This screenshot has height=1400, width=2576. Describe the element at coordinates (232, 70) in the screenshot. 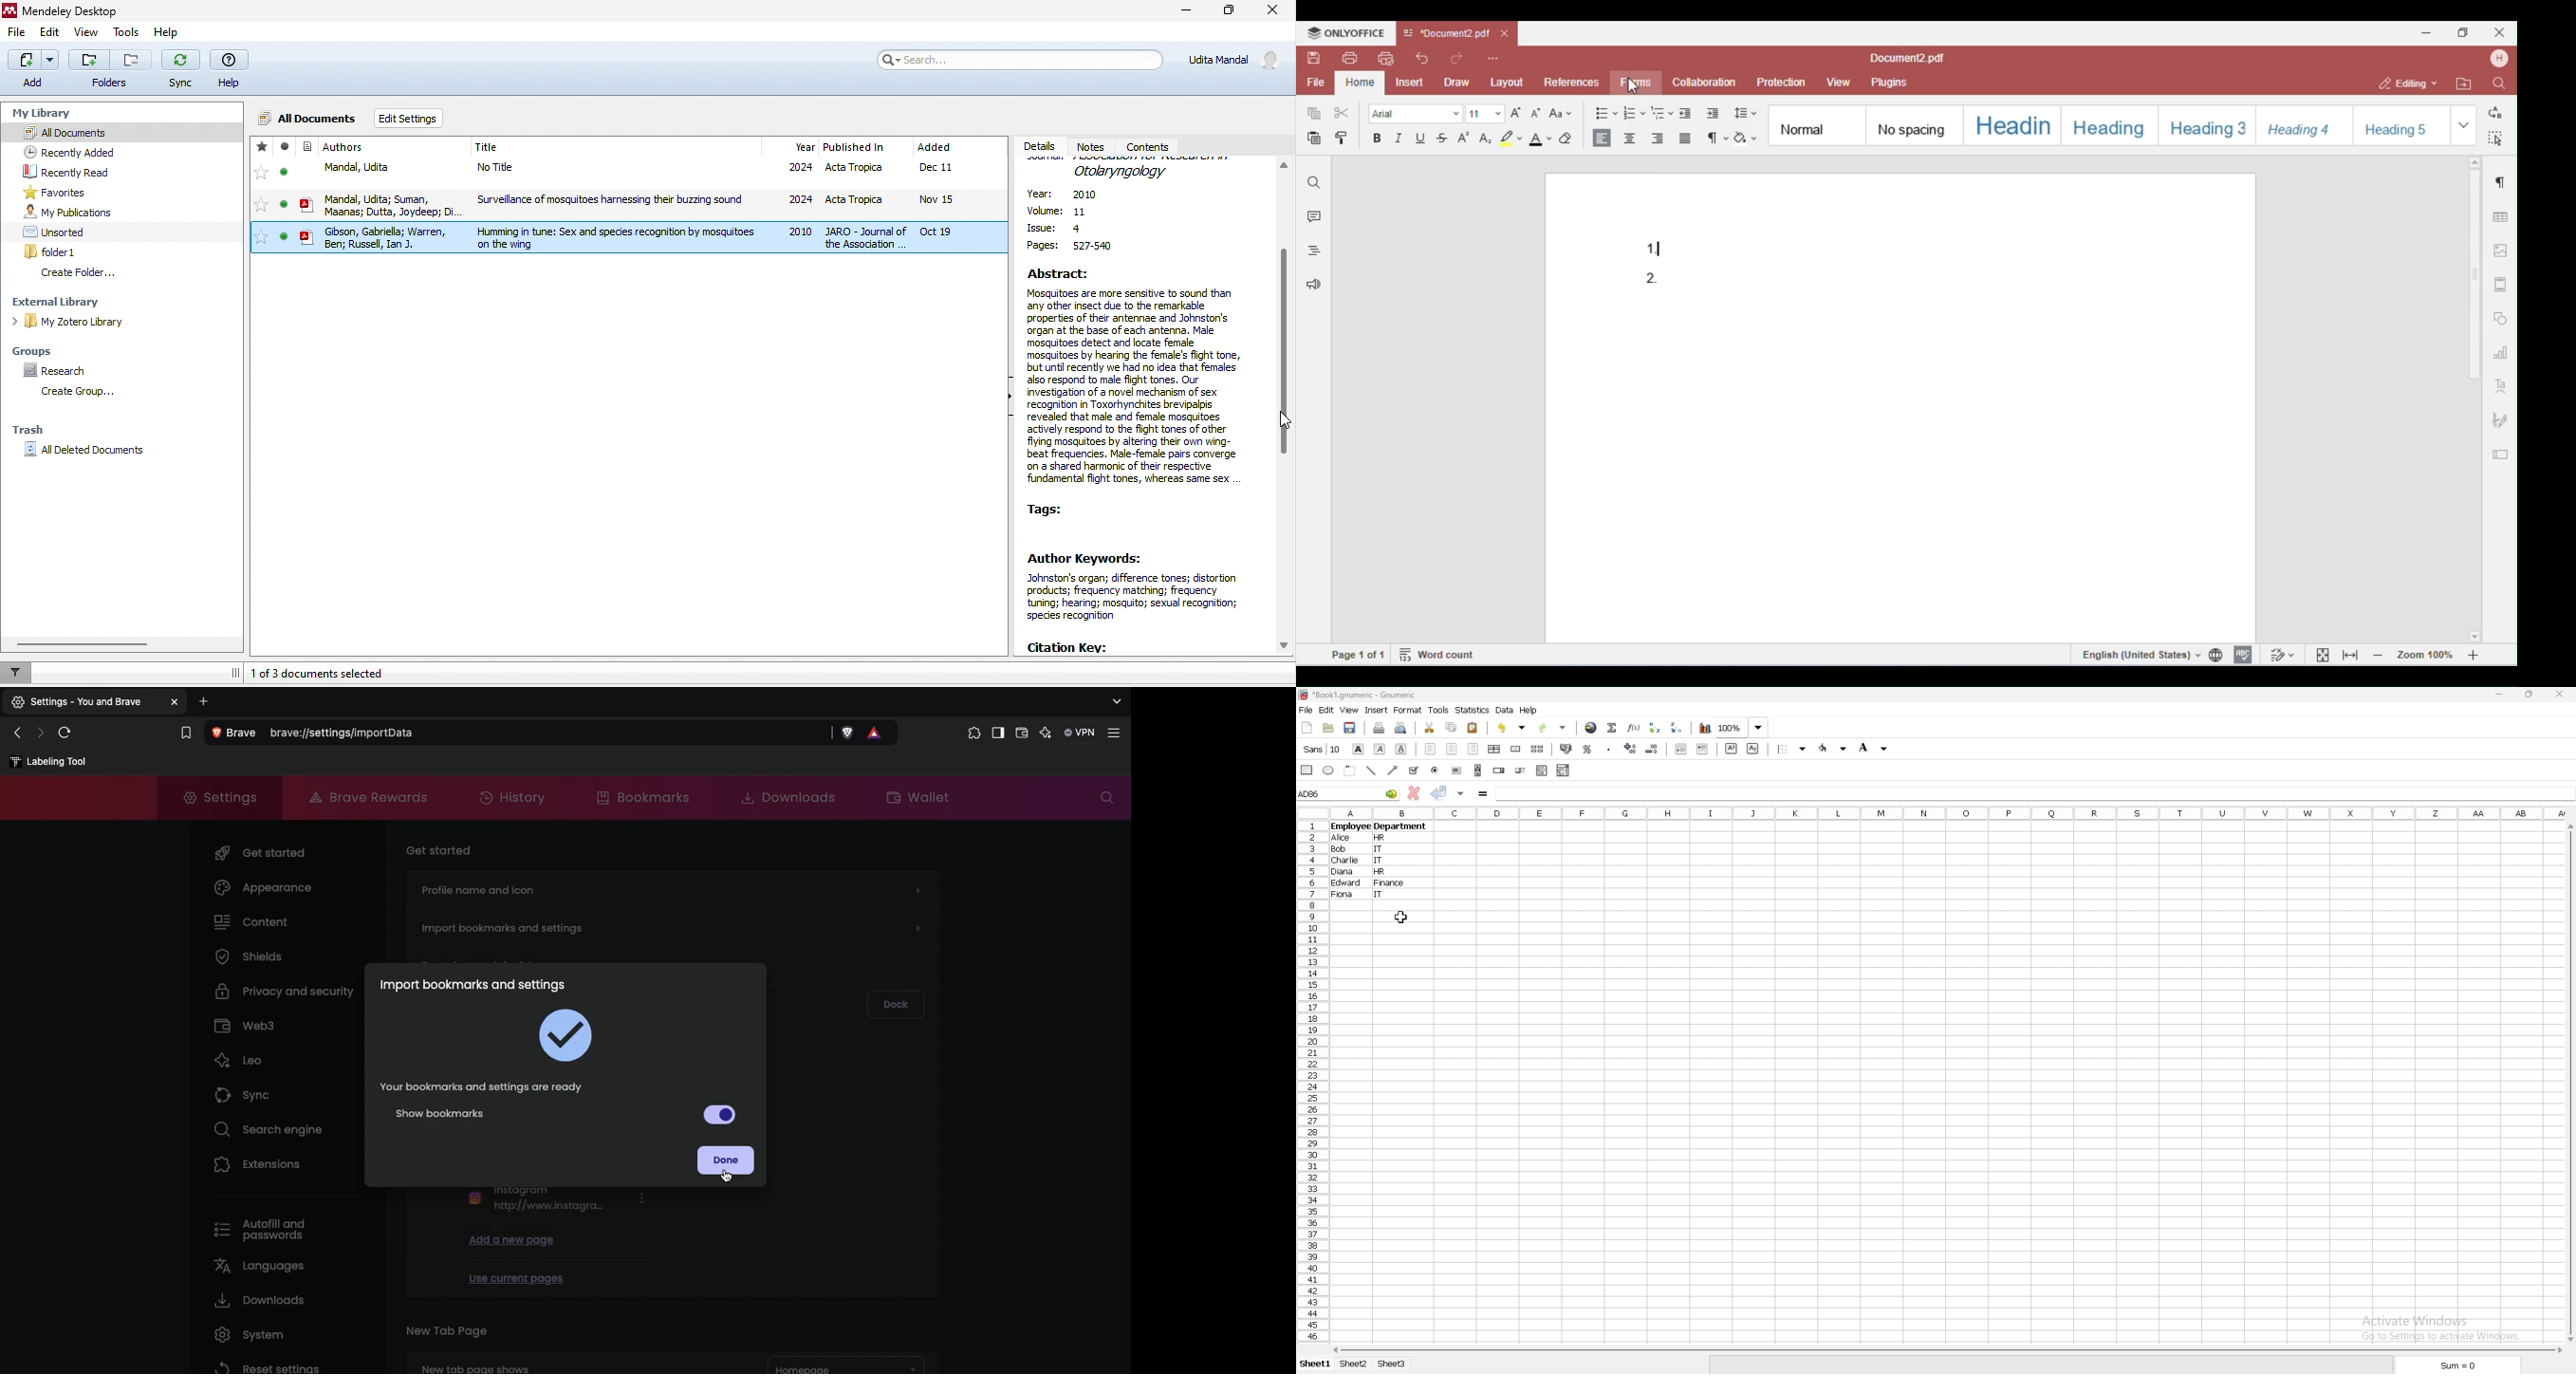

I see `help` at that location.